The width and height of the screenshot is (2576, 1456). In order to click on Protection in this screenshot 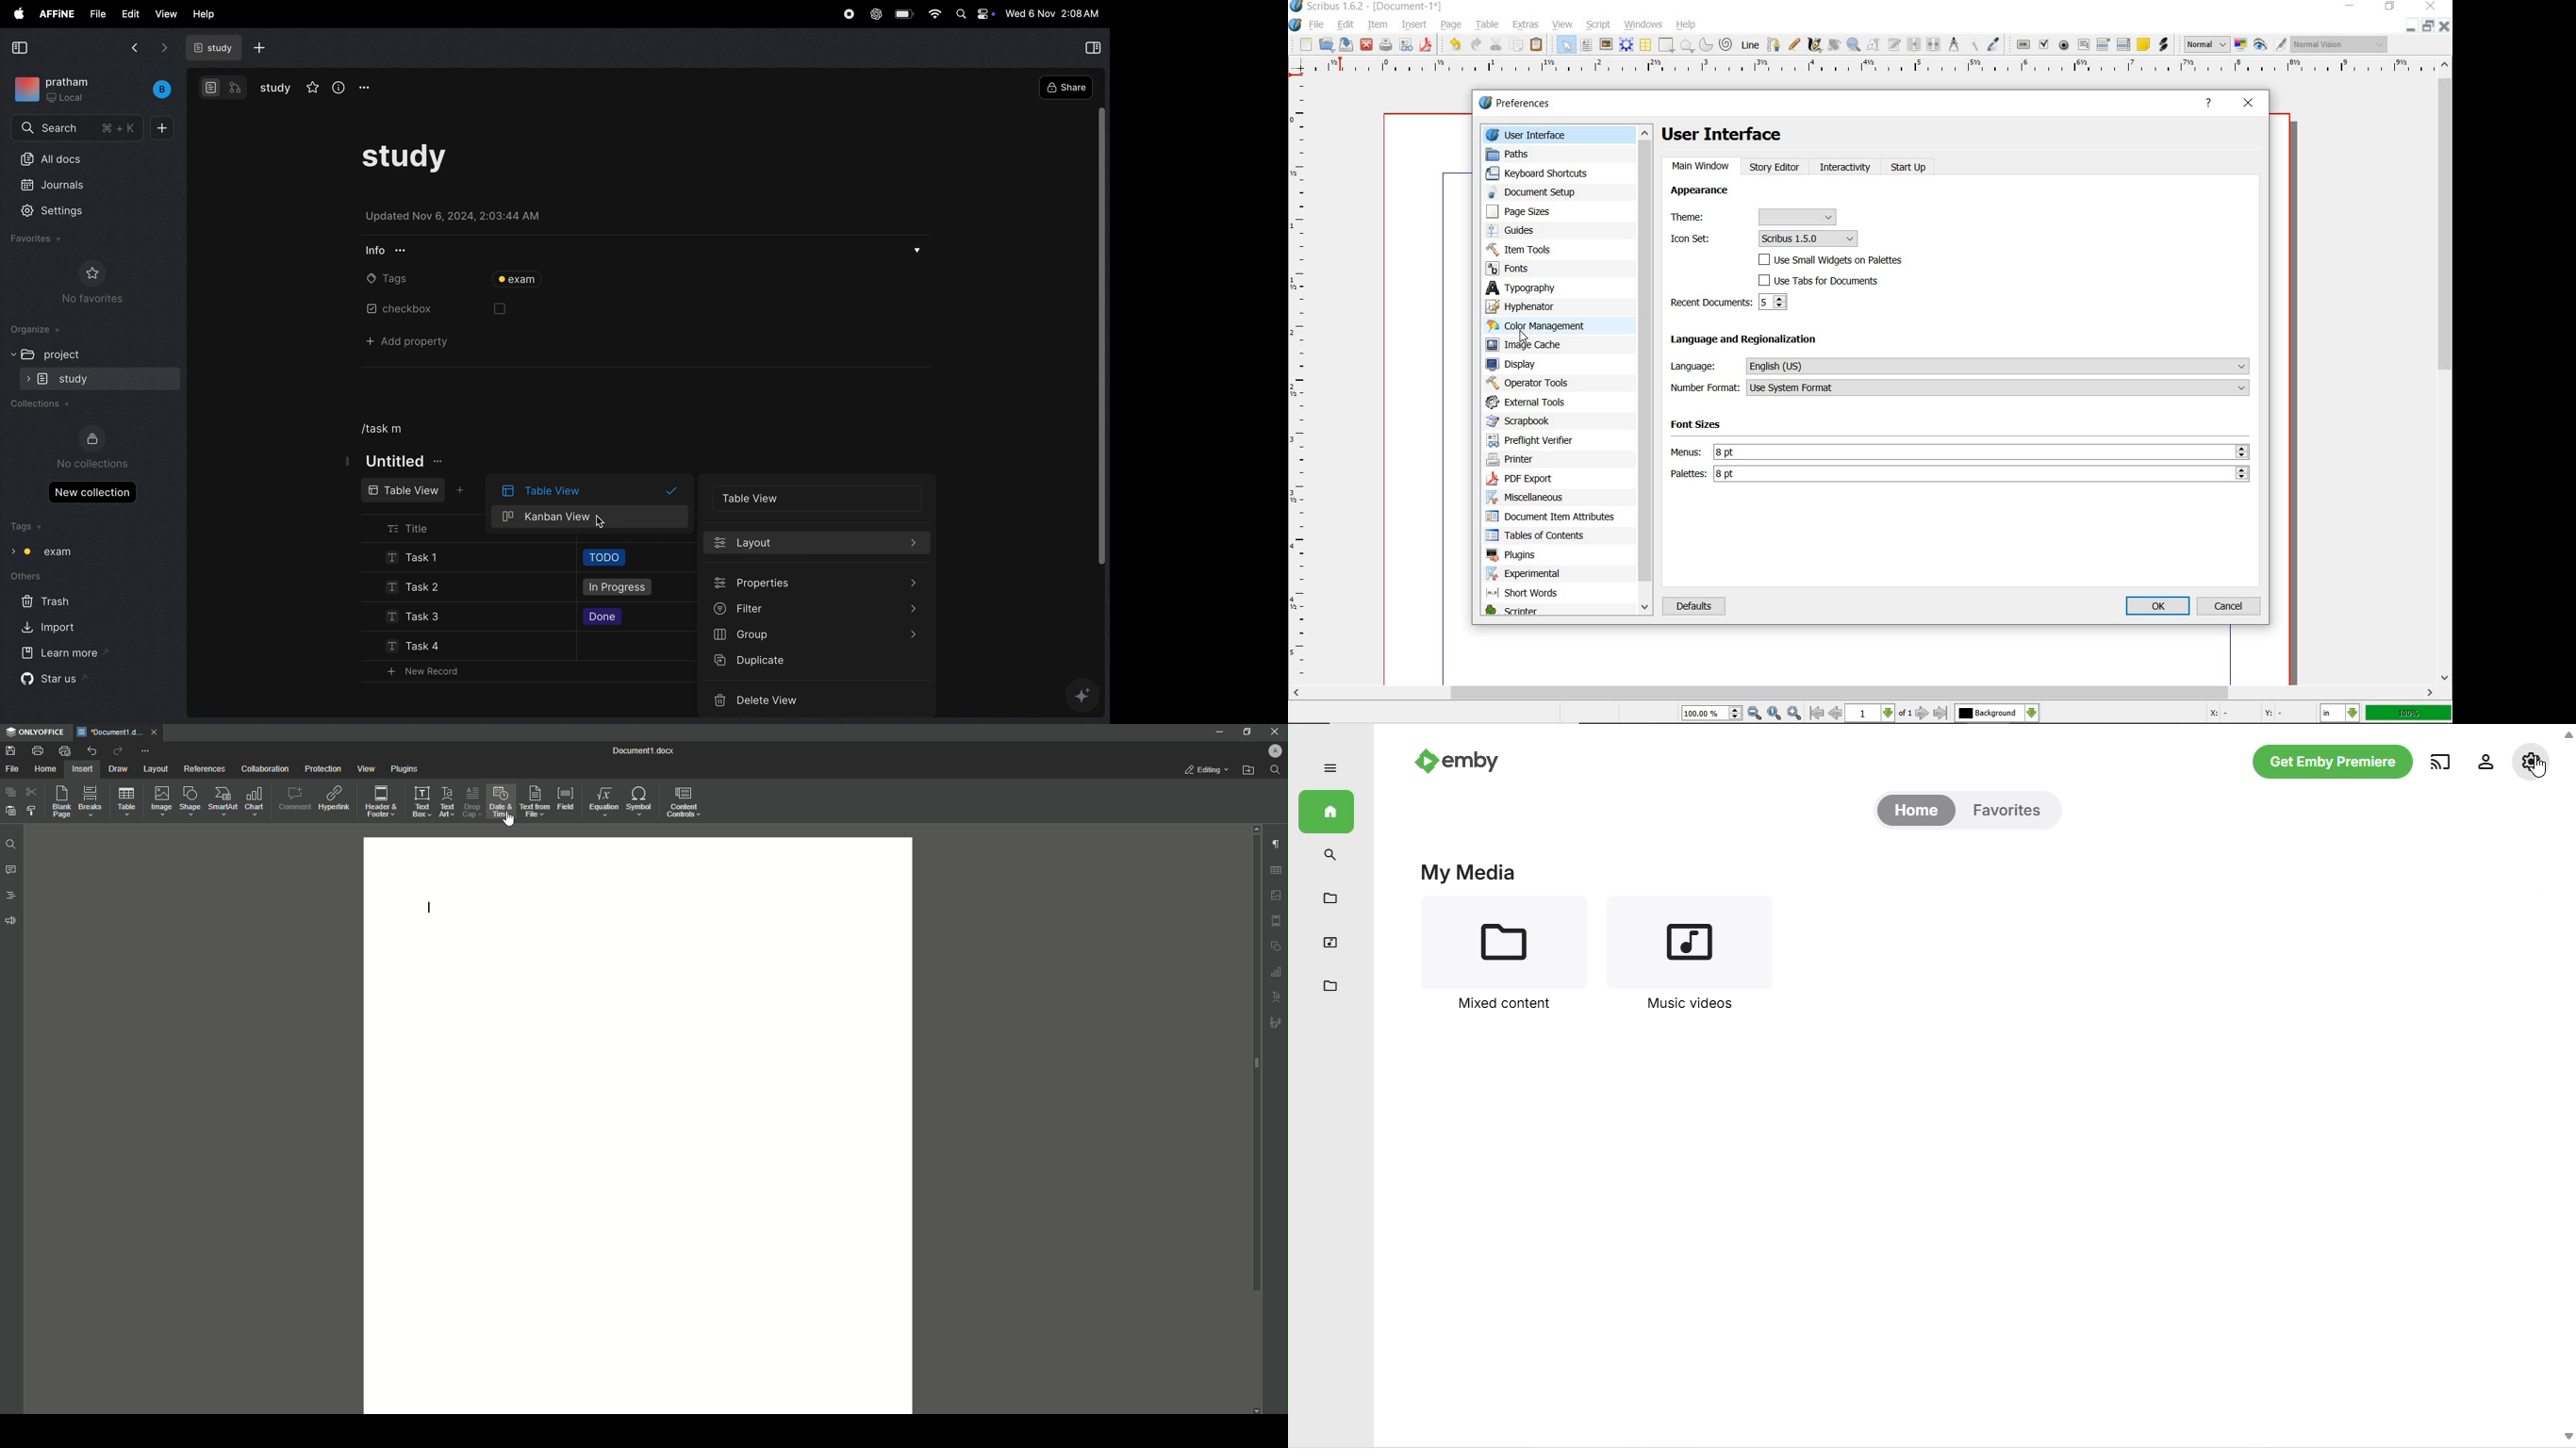, I will do `click(320, 768)`.